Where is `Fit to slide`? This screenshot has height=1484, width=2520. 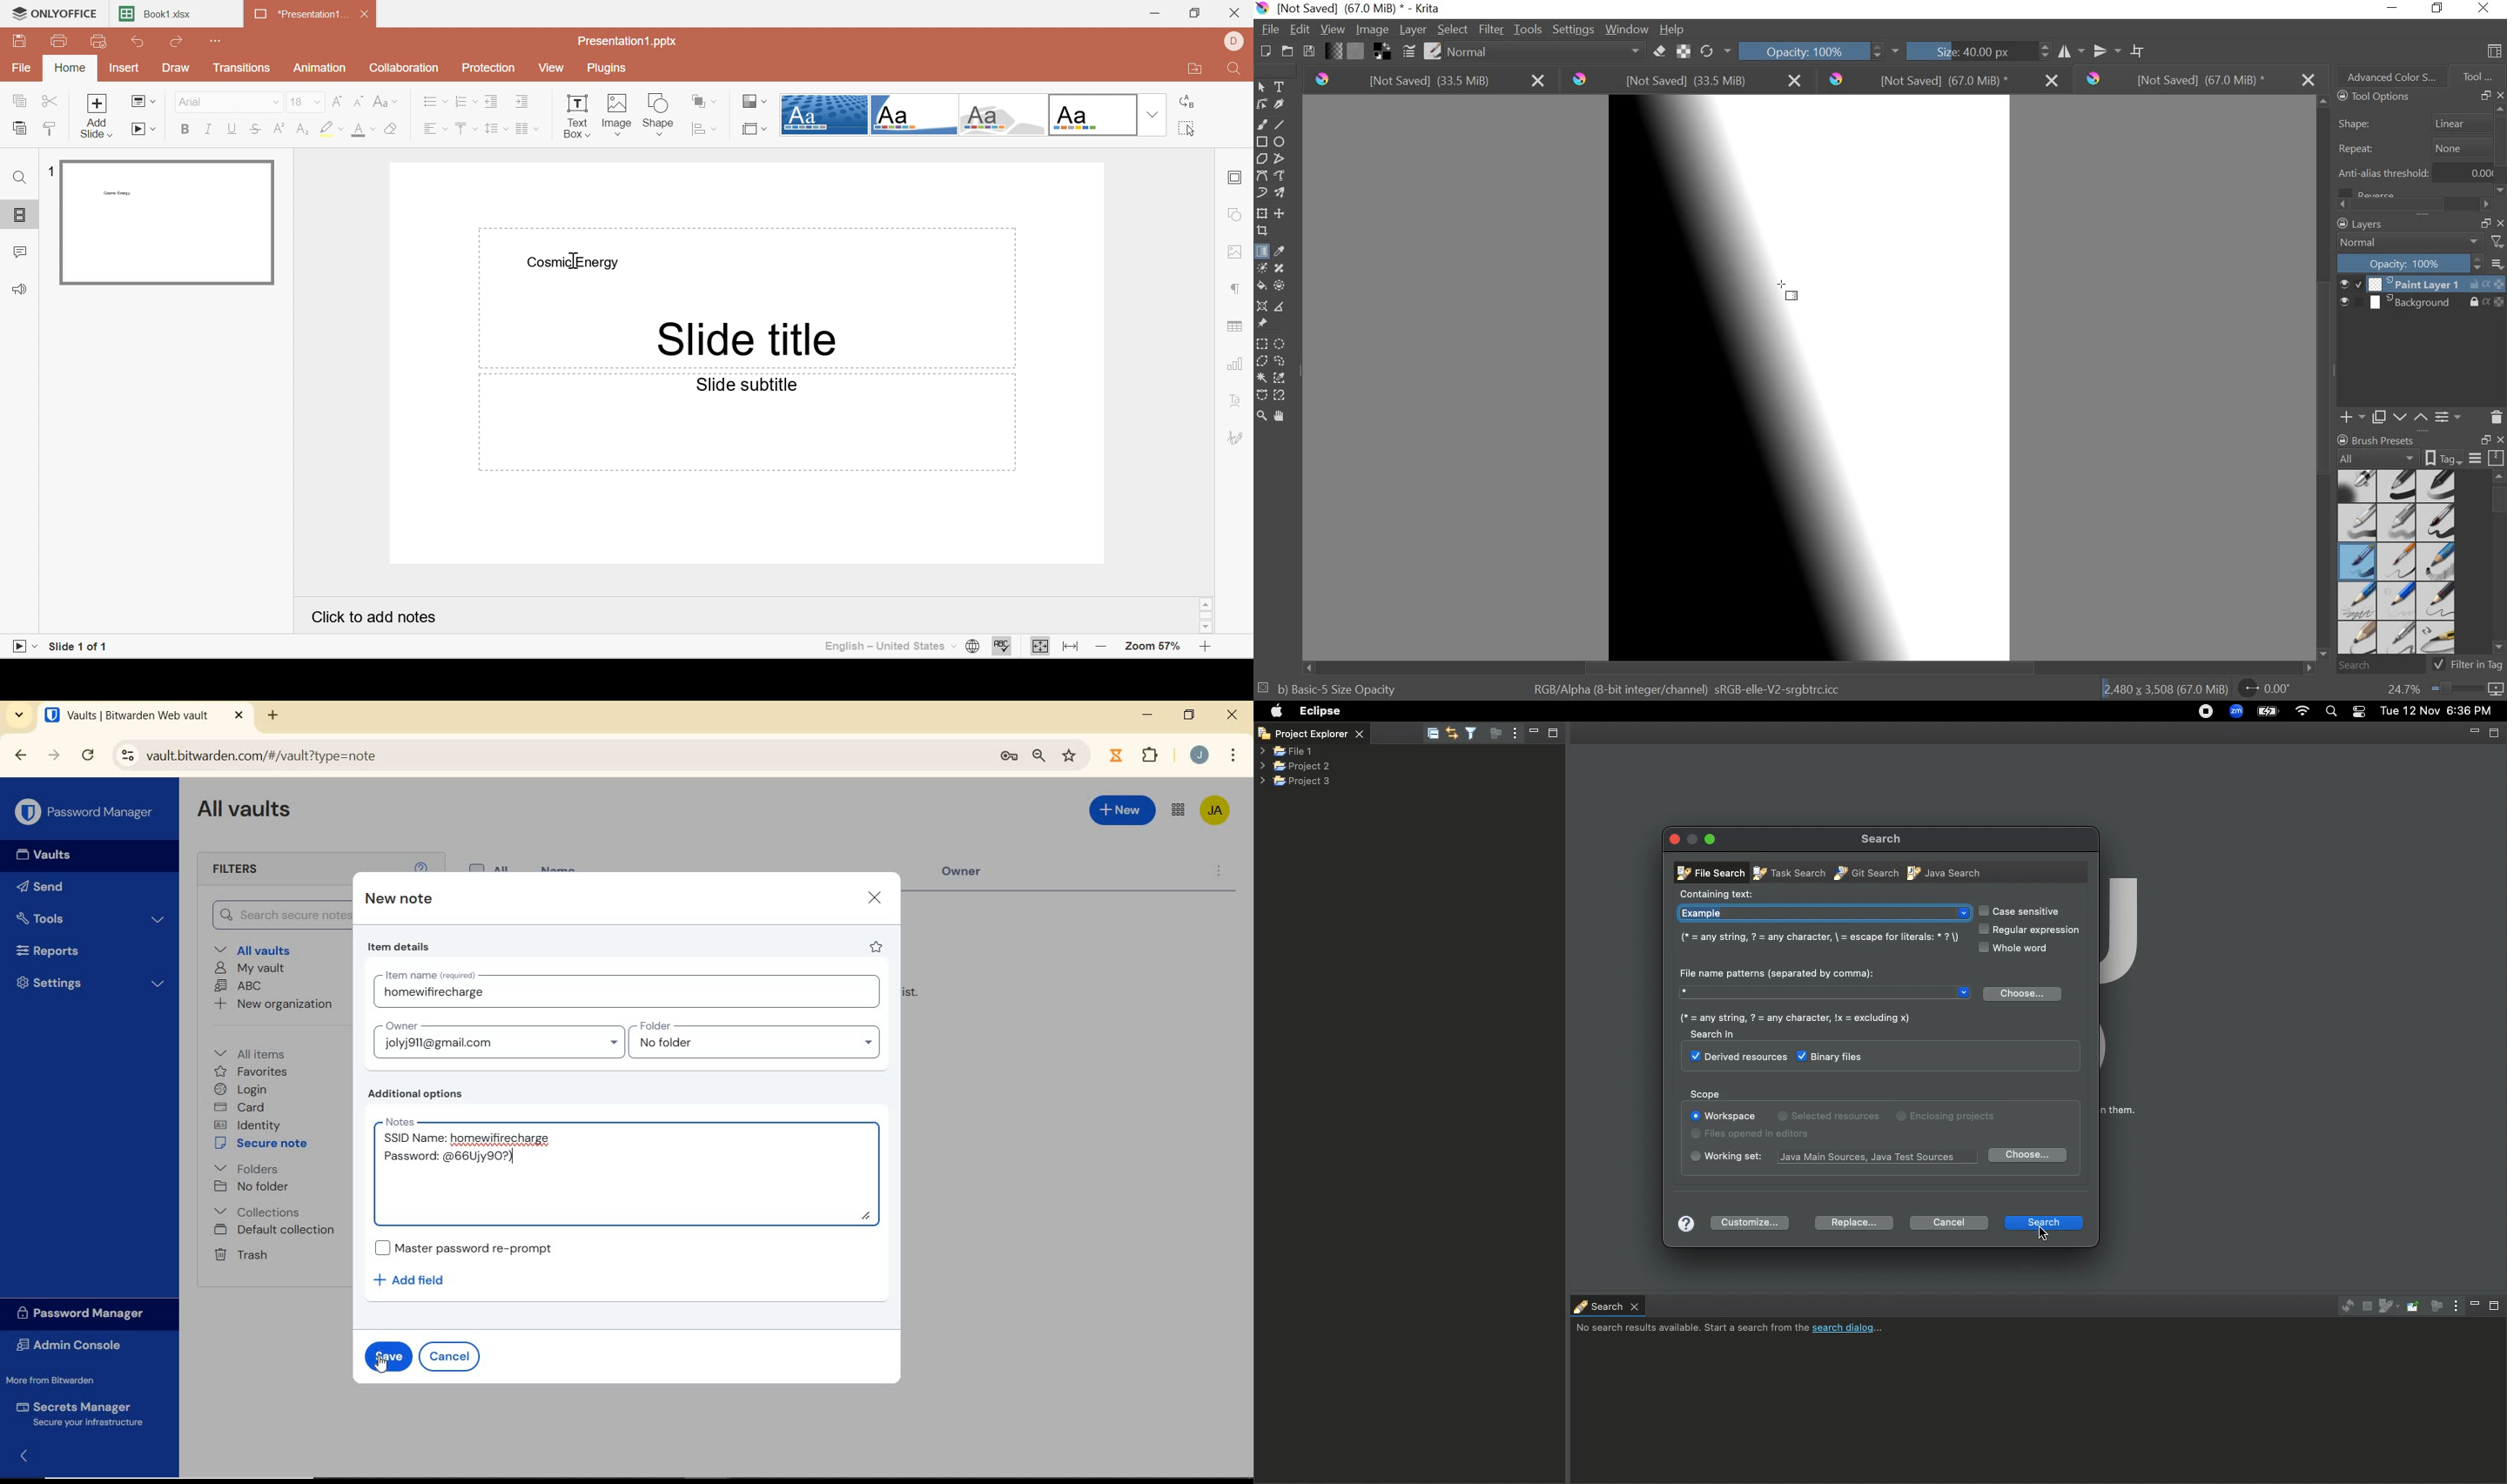
Fit to slide is located at coordinates (1037, 647).